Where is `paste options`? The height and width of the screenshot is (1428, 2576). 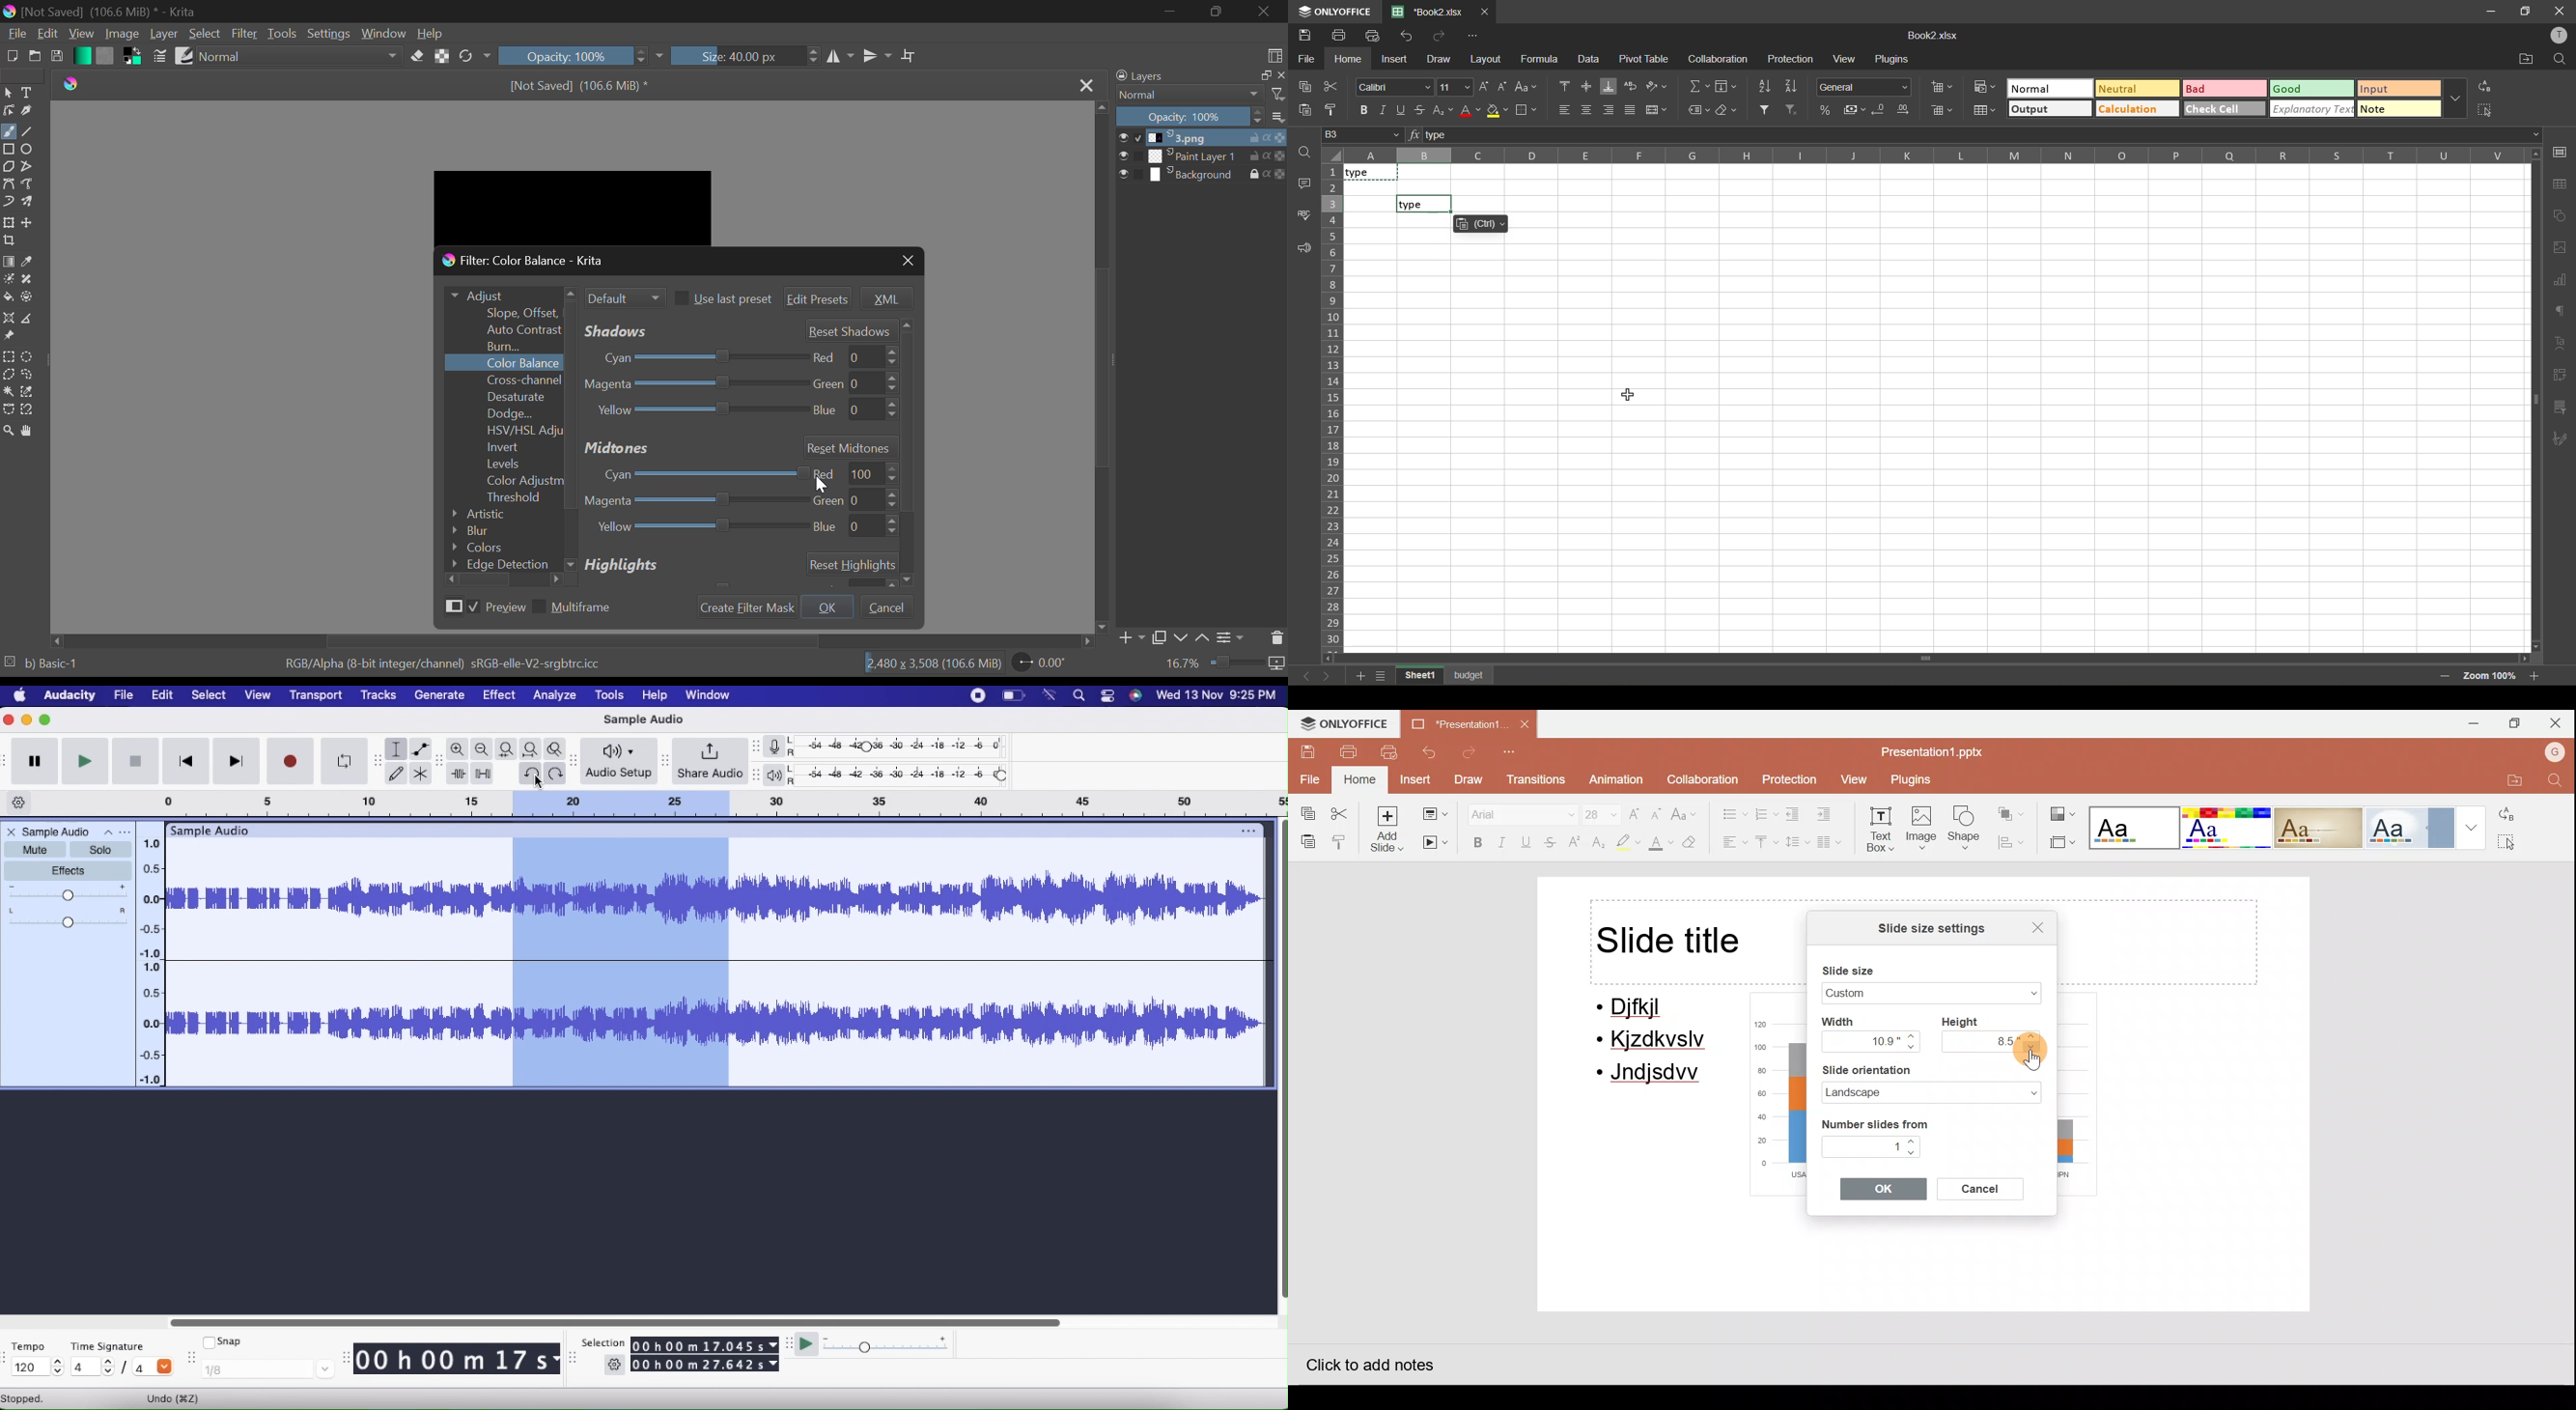
paste options is located at coordinates (1481, 224).